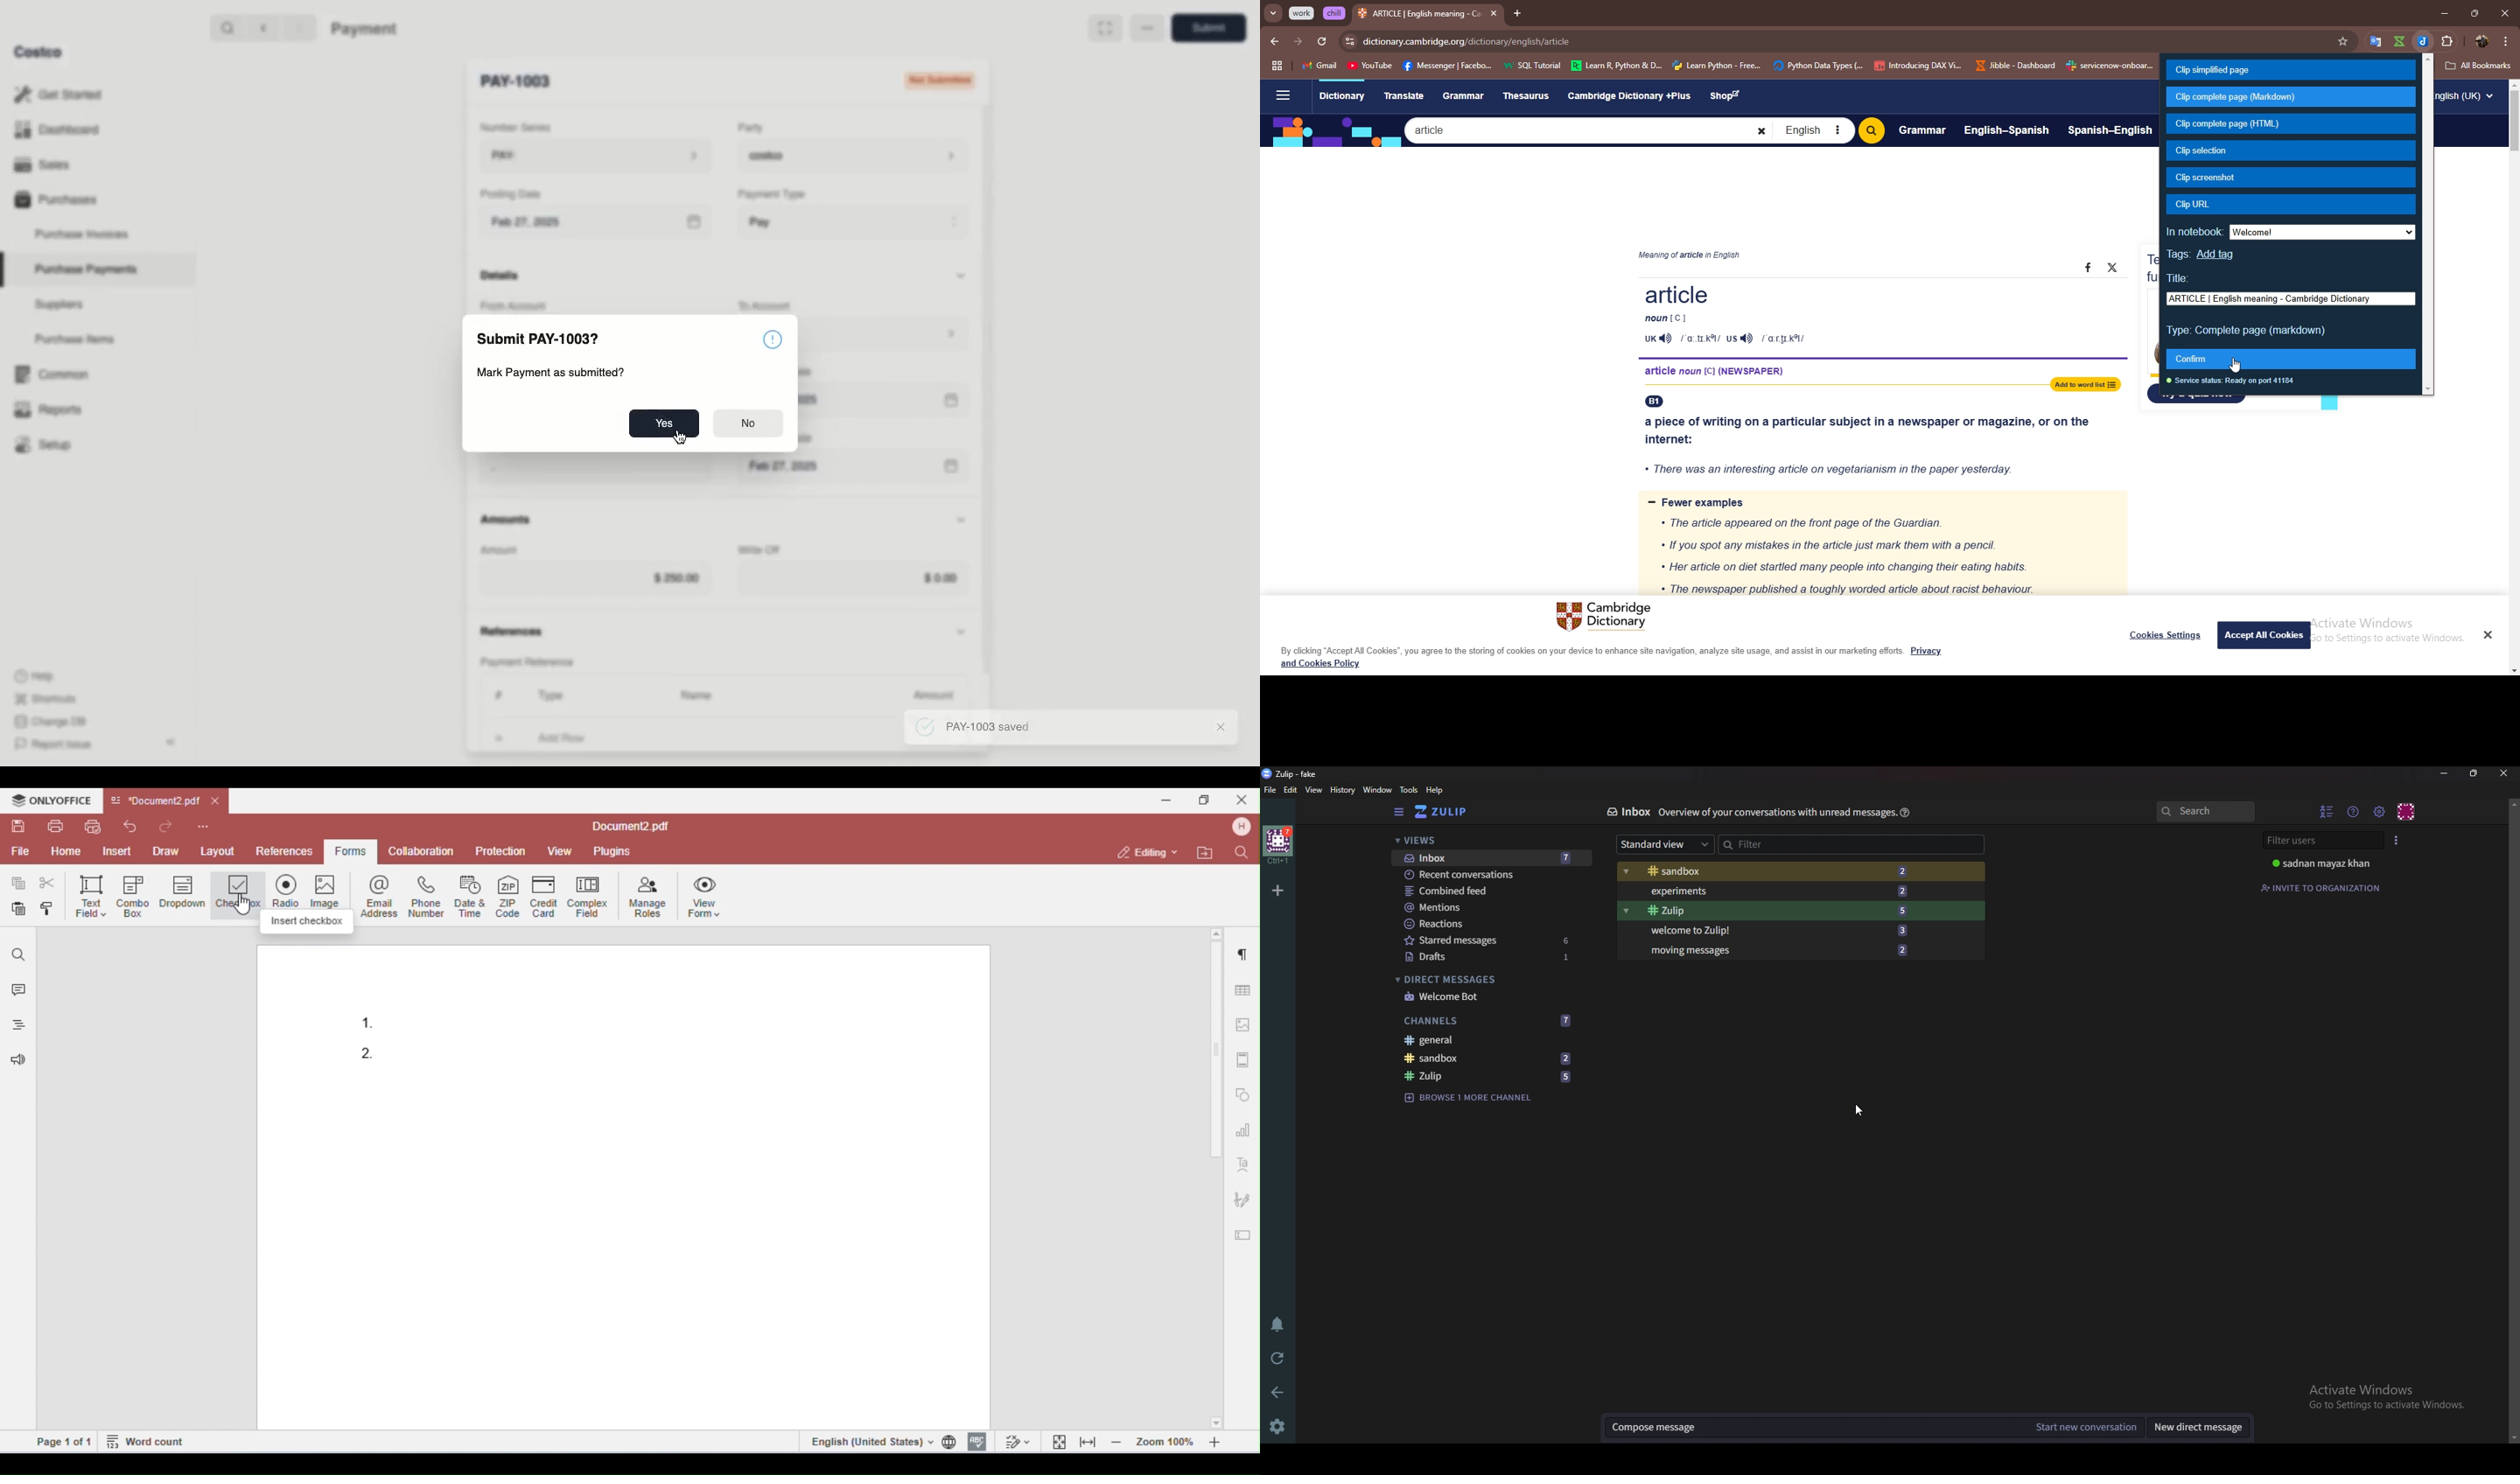 This screenshot has height=1484, width=2520. What do you see at coordinates (1280, 1358) in the screenshot?
I see `Reload` at bounding box center [1280, 1358].